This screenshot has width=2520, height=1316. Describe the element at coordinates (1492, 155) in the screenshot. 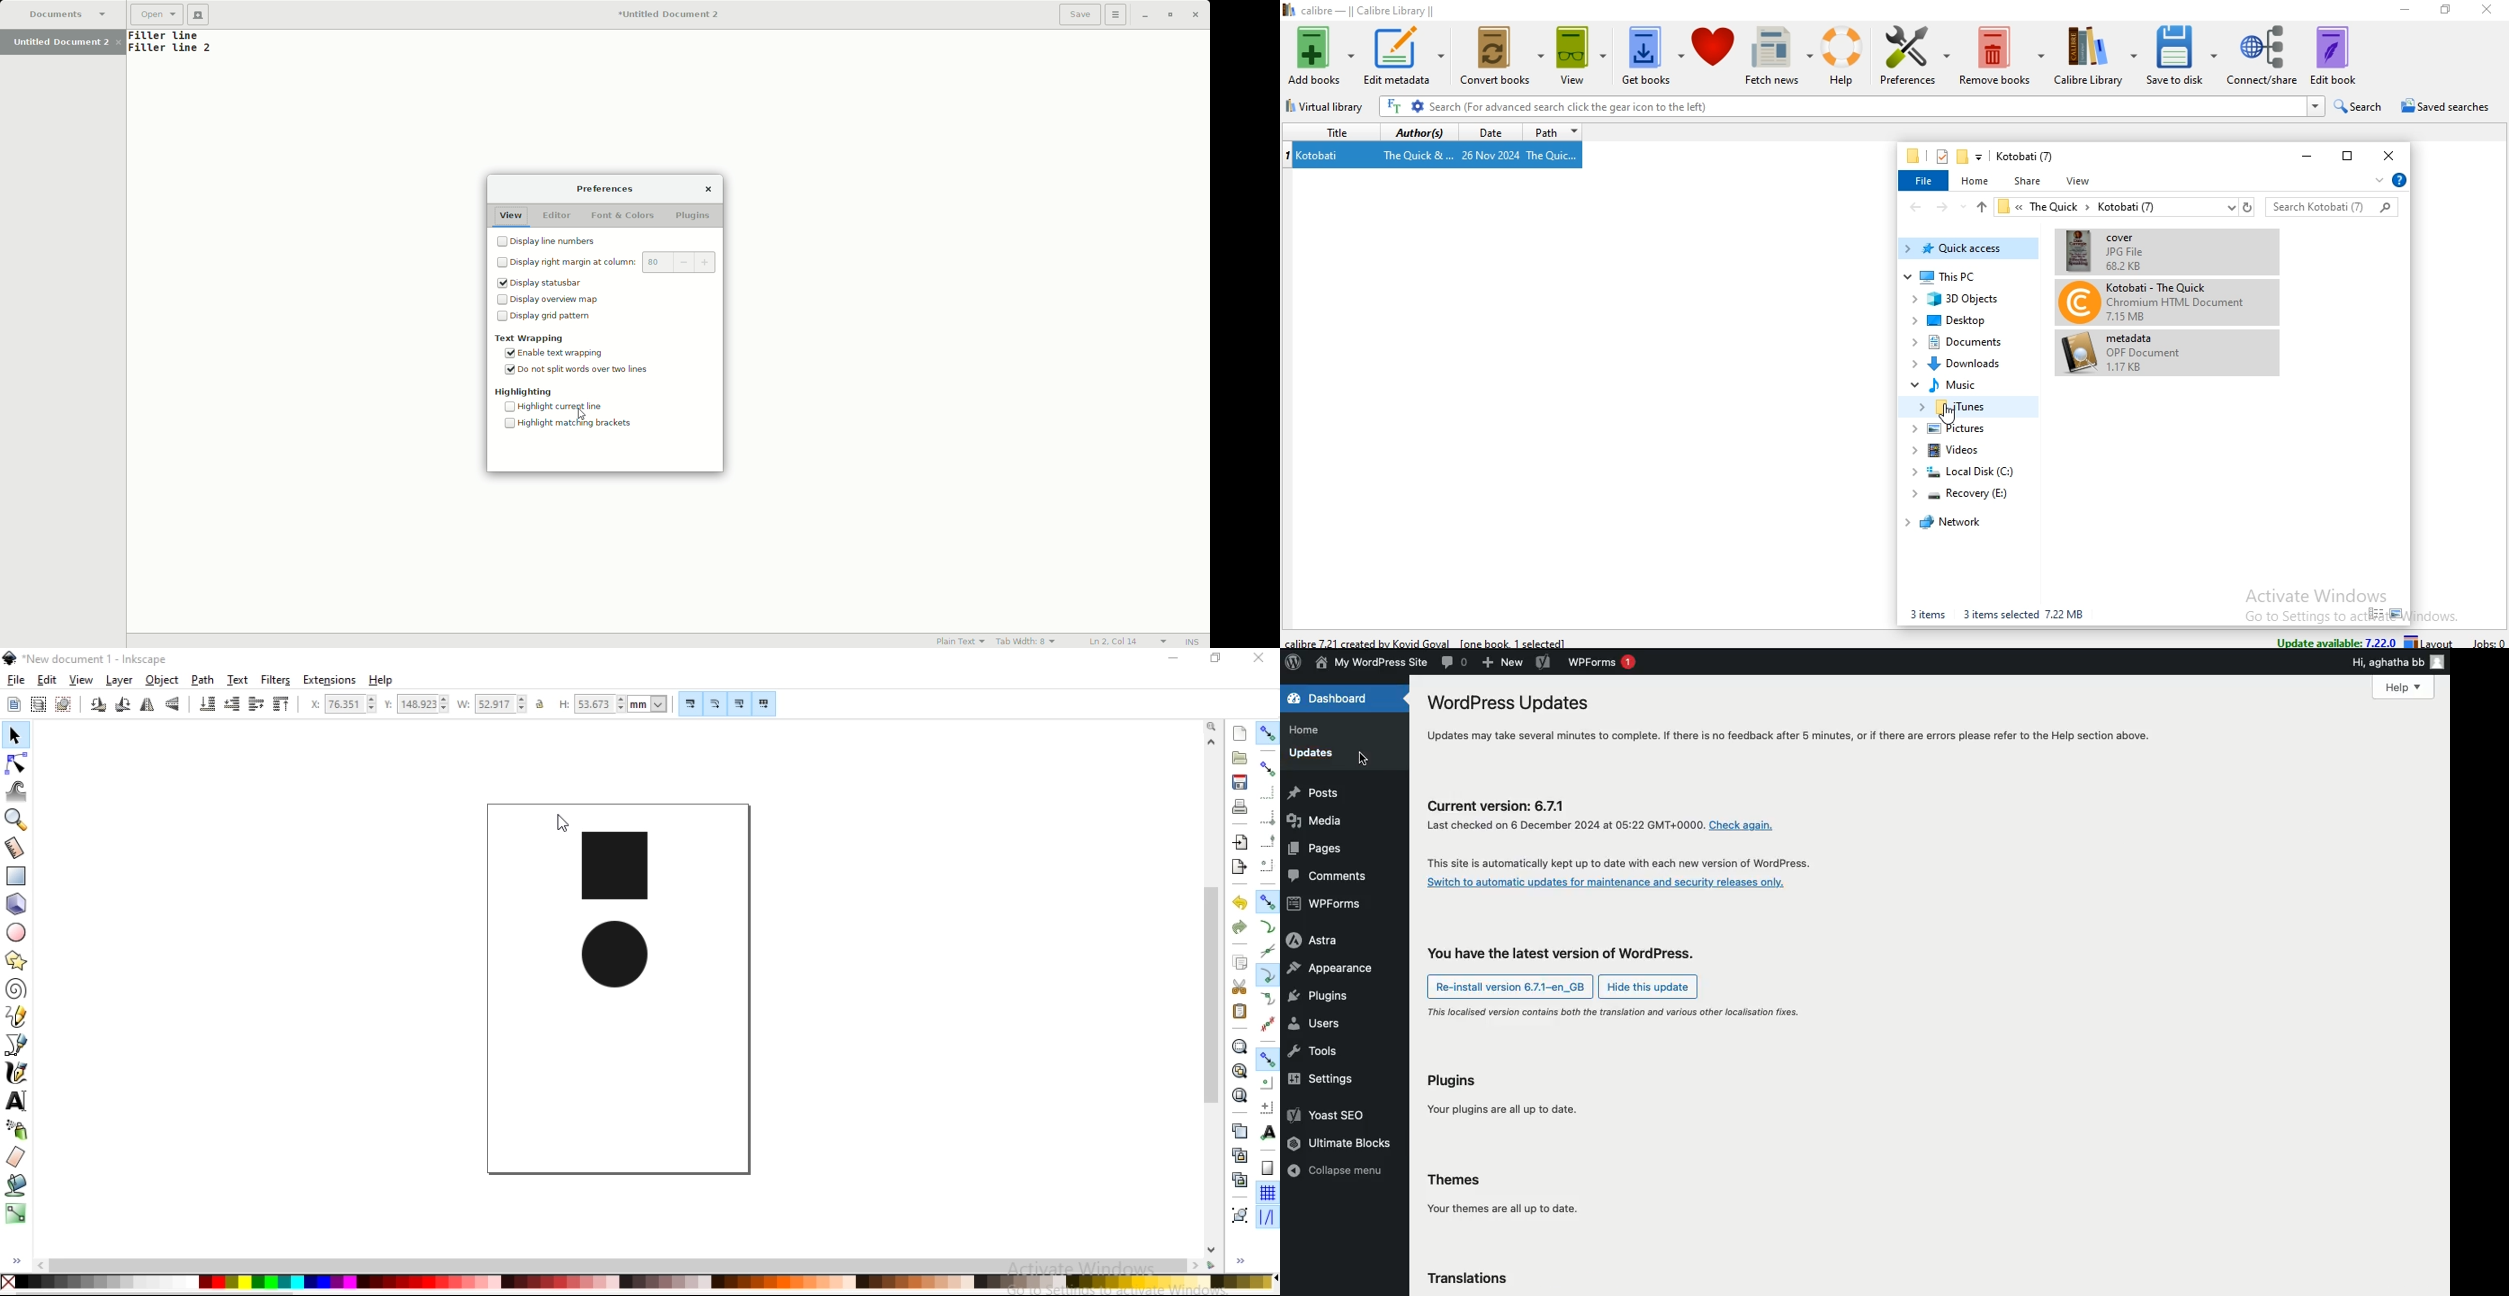

I see `26 Nov 2024` at that location.